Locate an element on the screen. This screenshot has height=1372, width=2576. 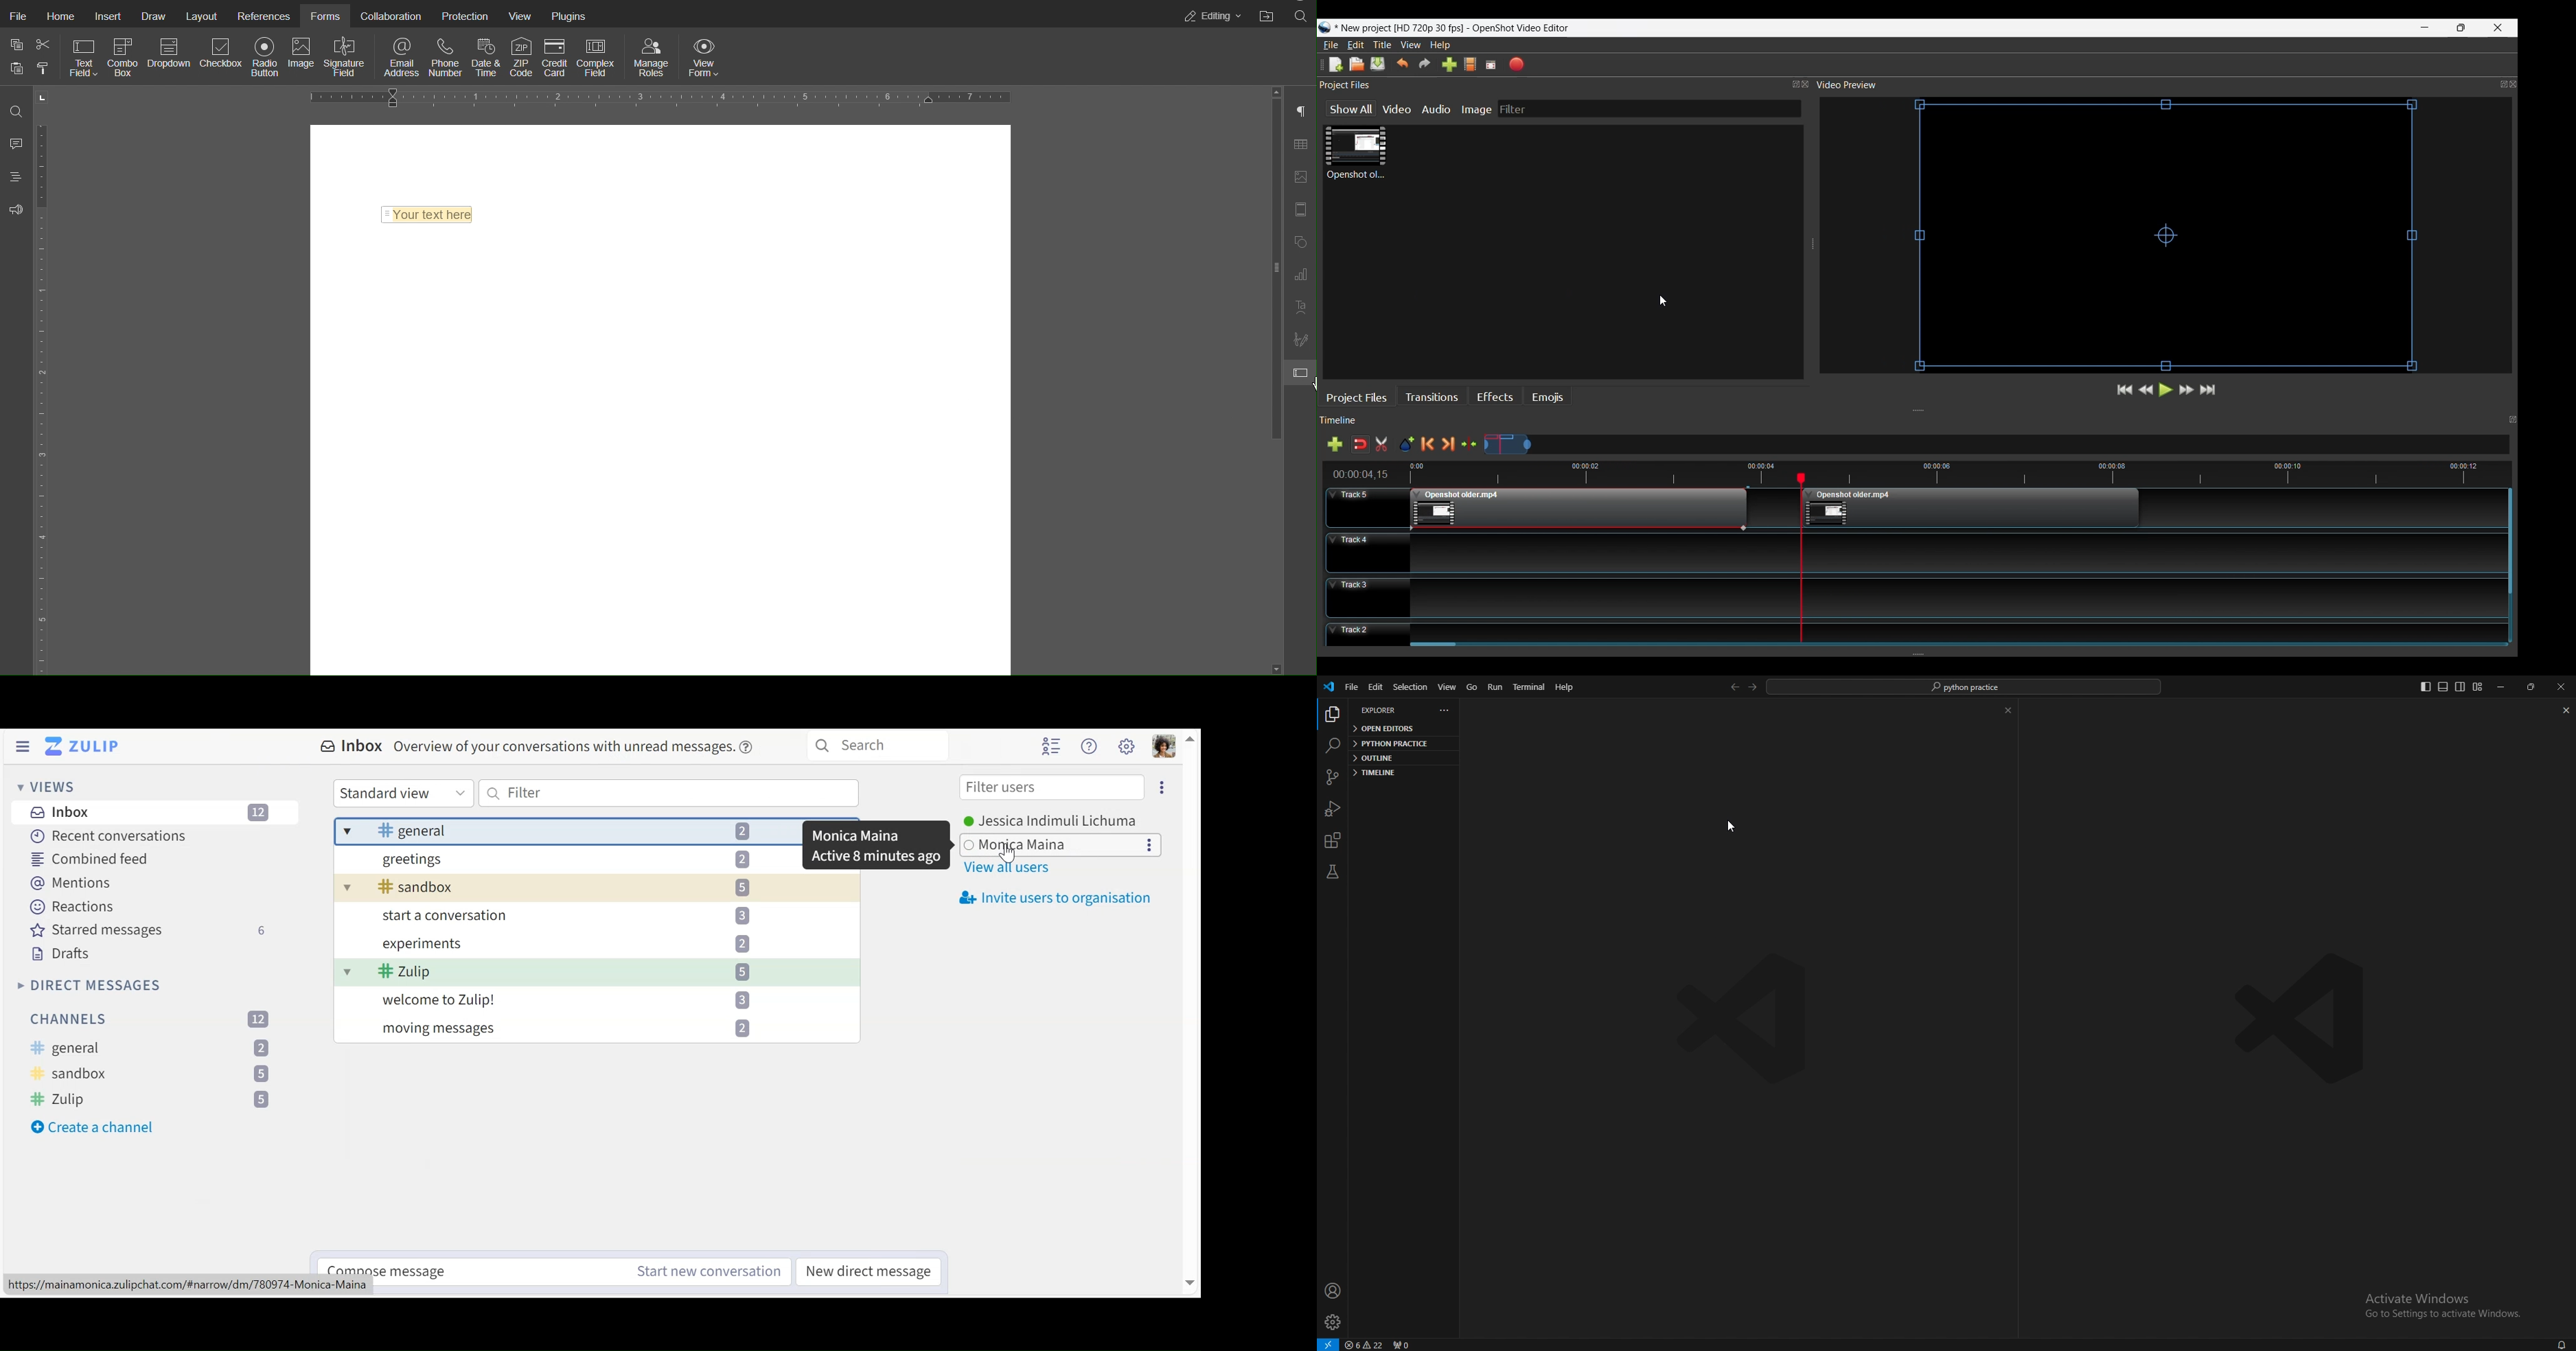
Recent Conversations is located at coordinates (111, 837).